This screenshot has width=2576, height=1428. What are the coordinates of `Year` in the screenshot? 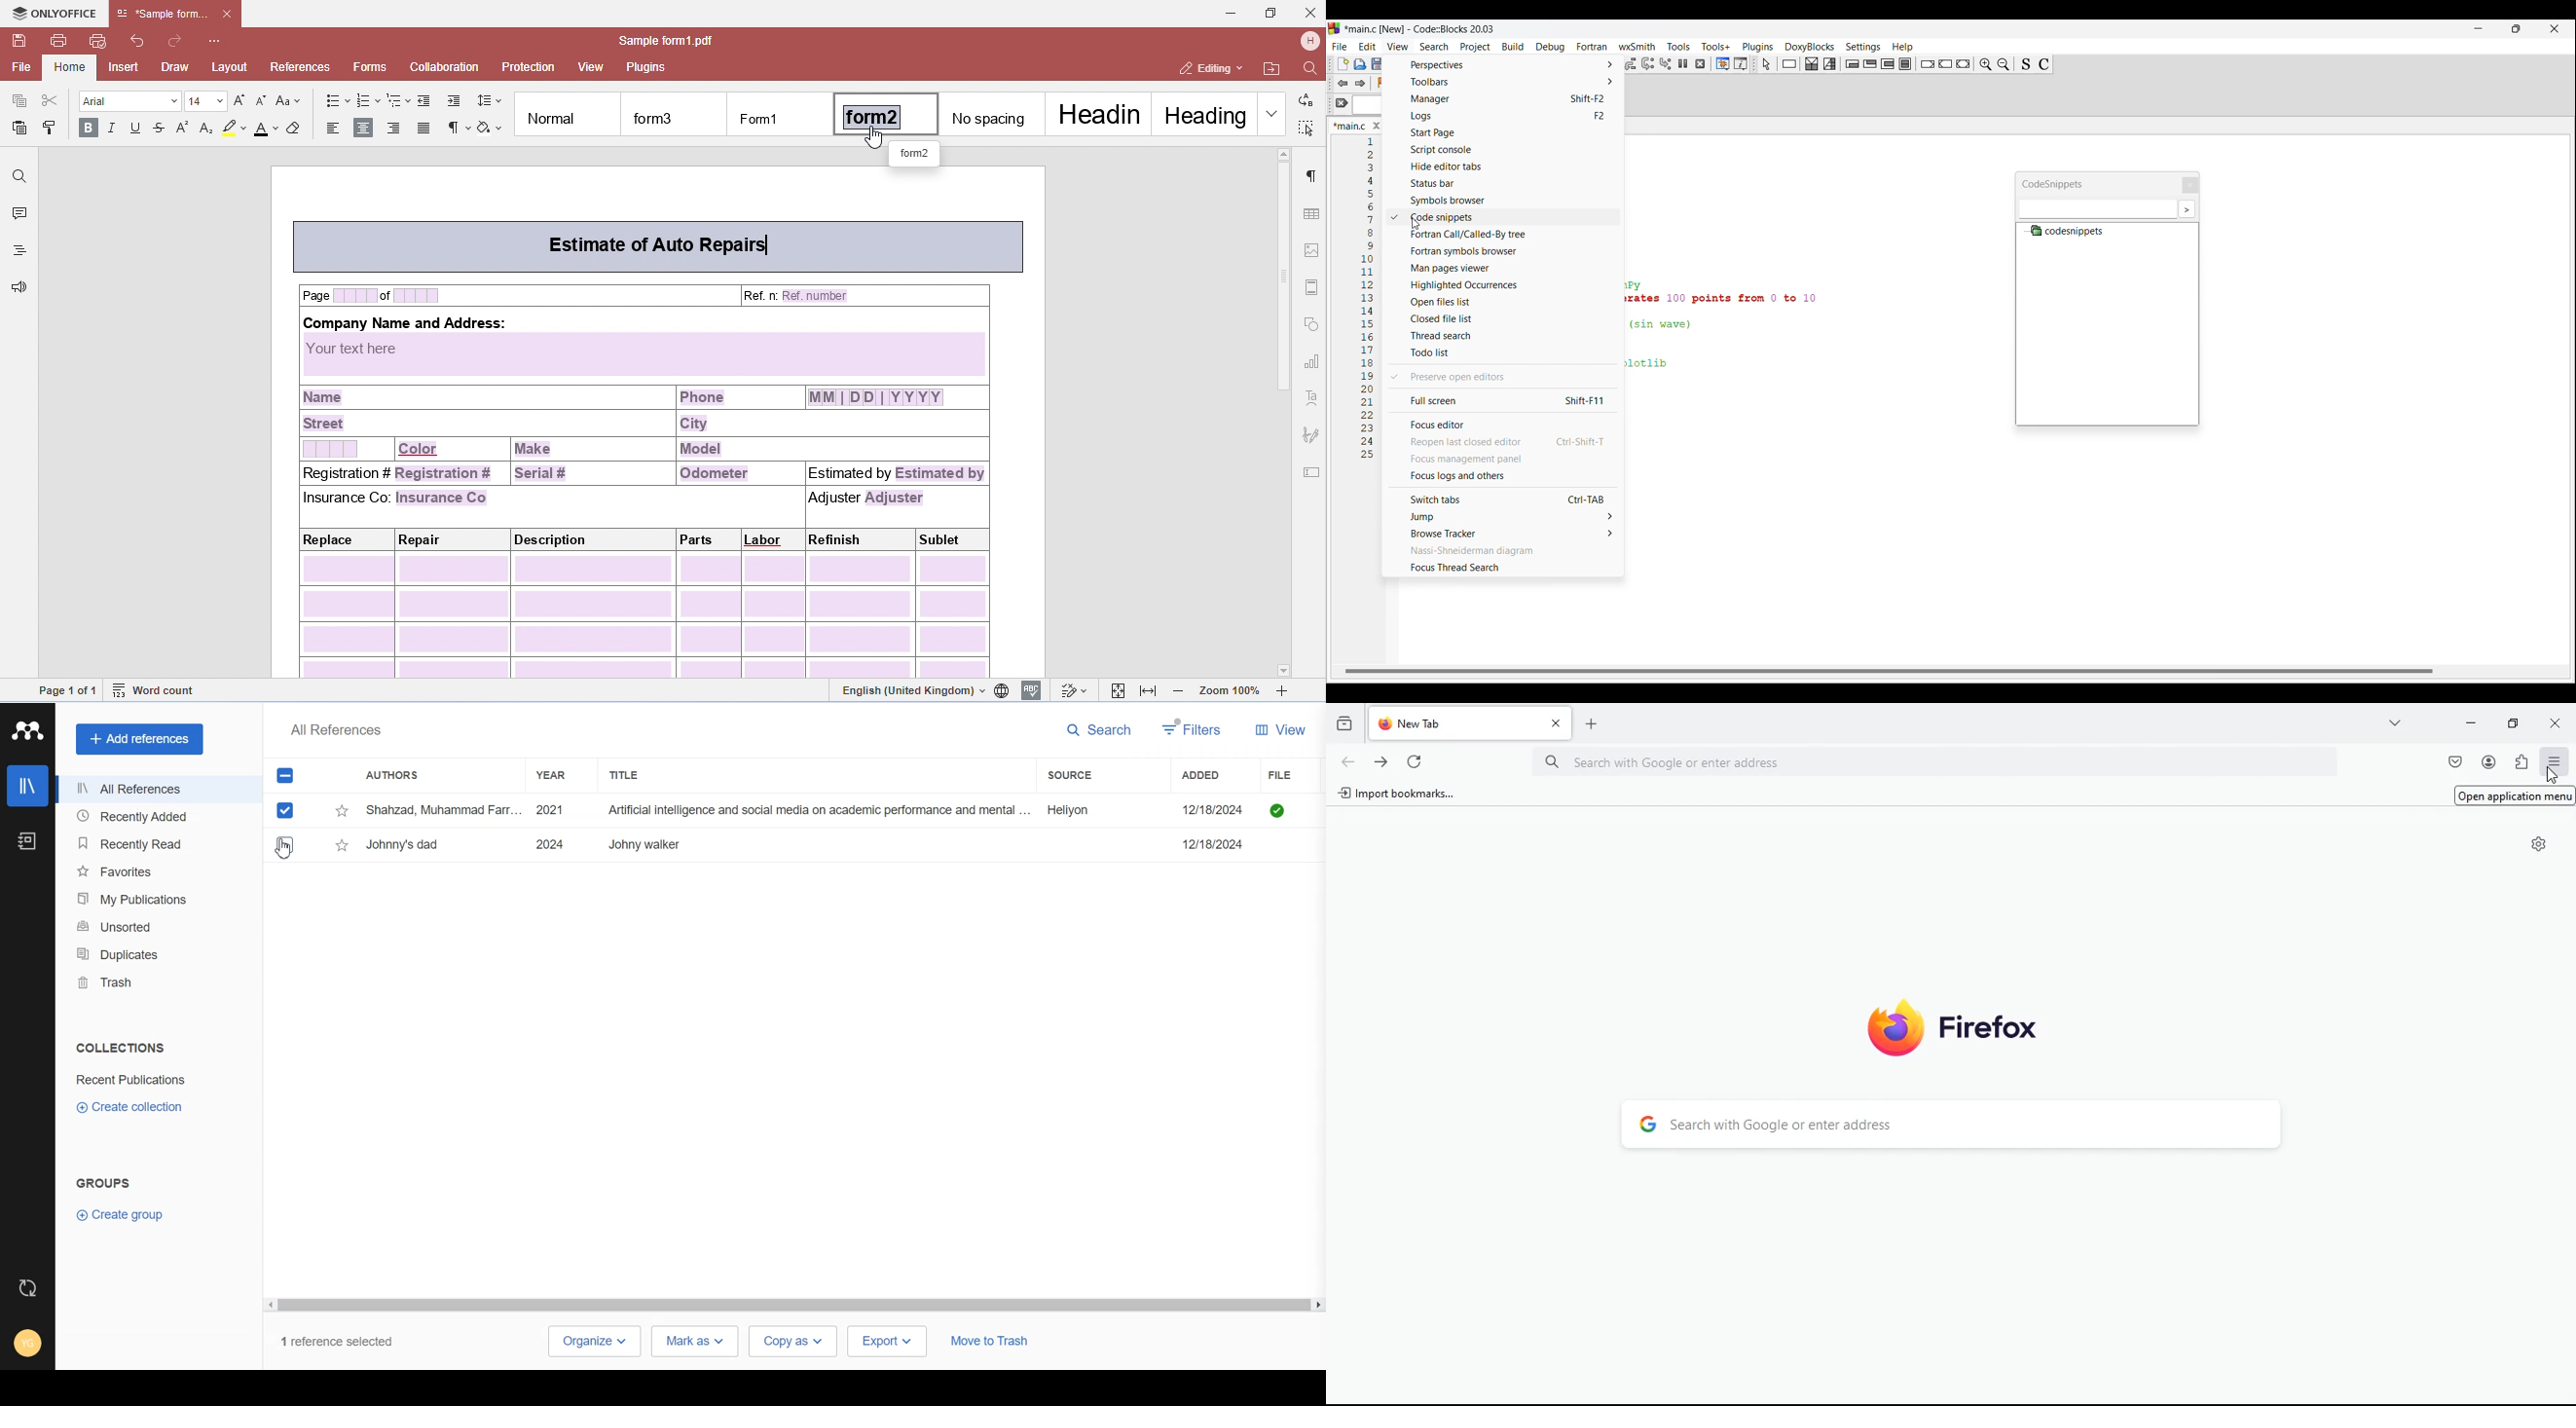 It's located at (557, 775).